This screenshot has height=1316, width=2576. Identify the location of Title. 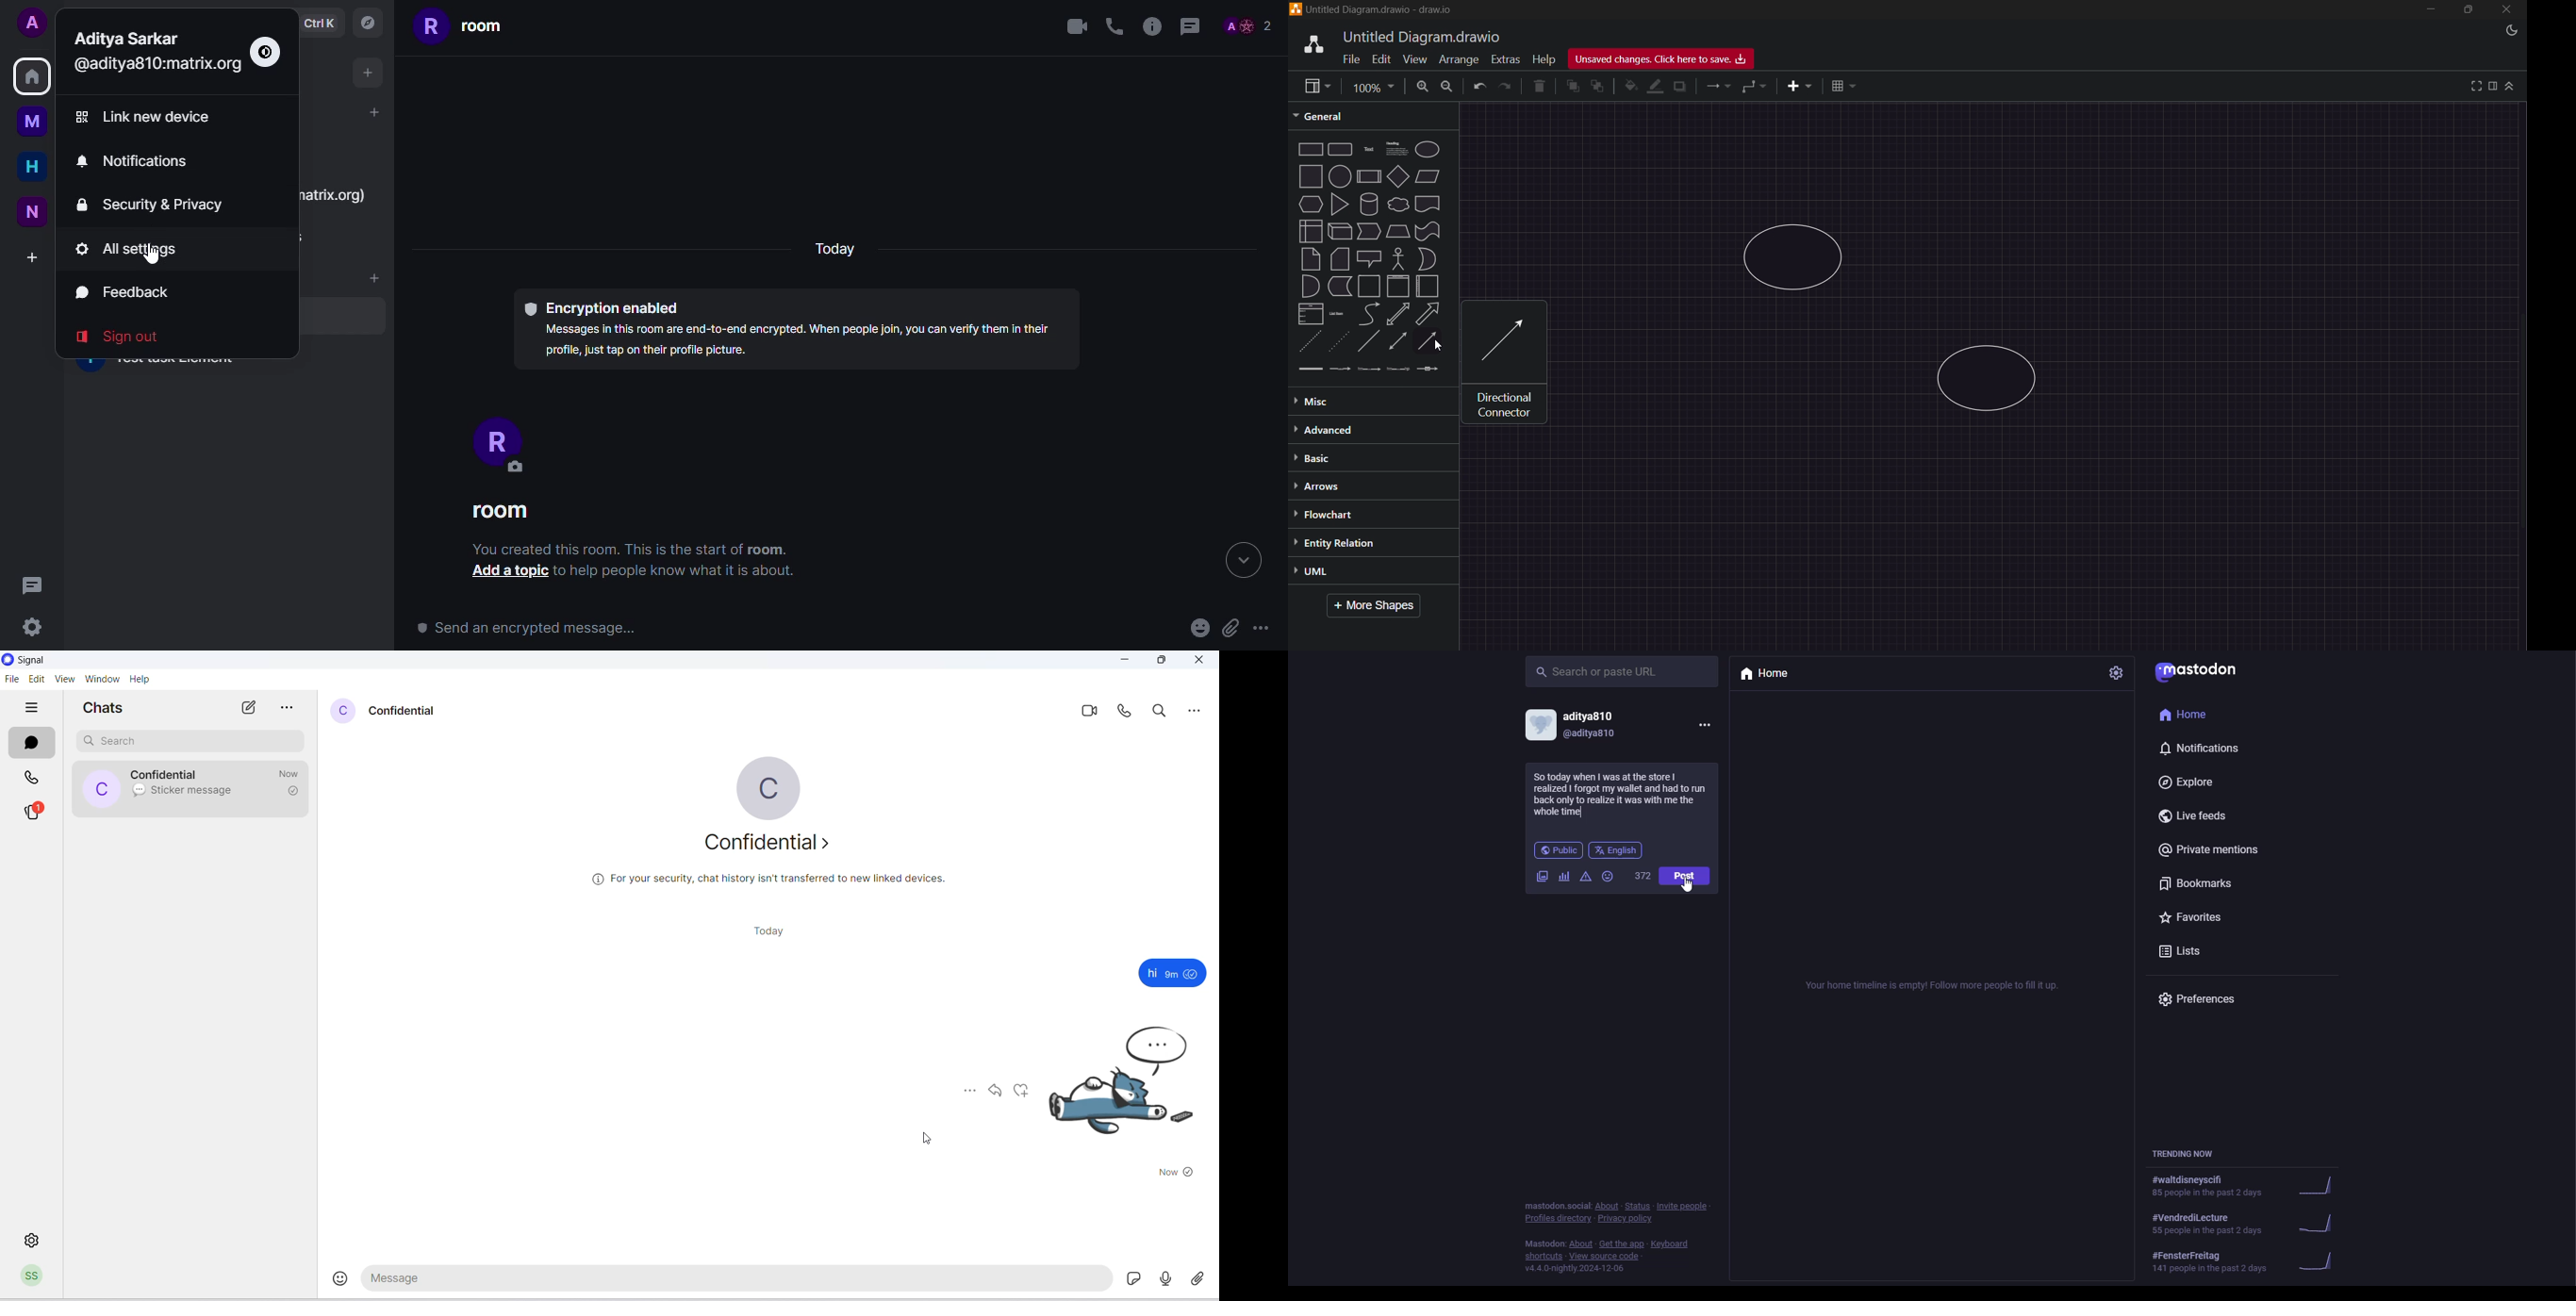
(1385, 10).